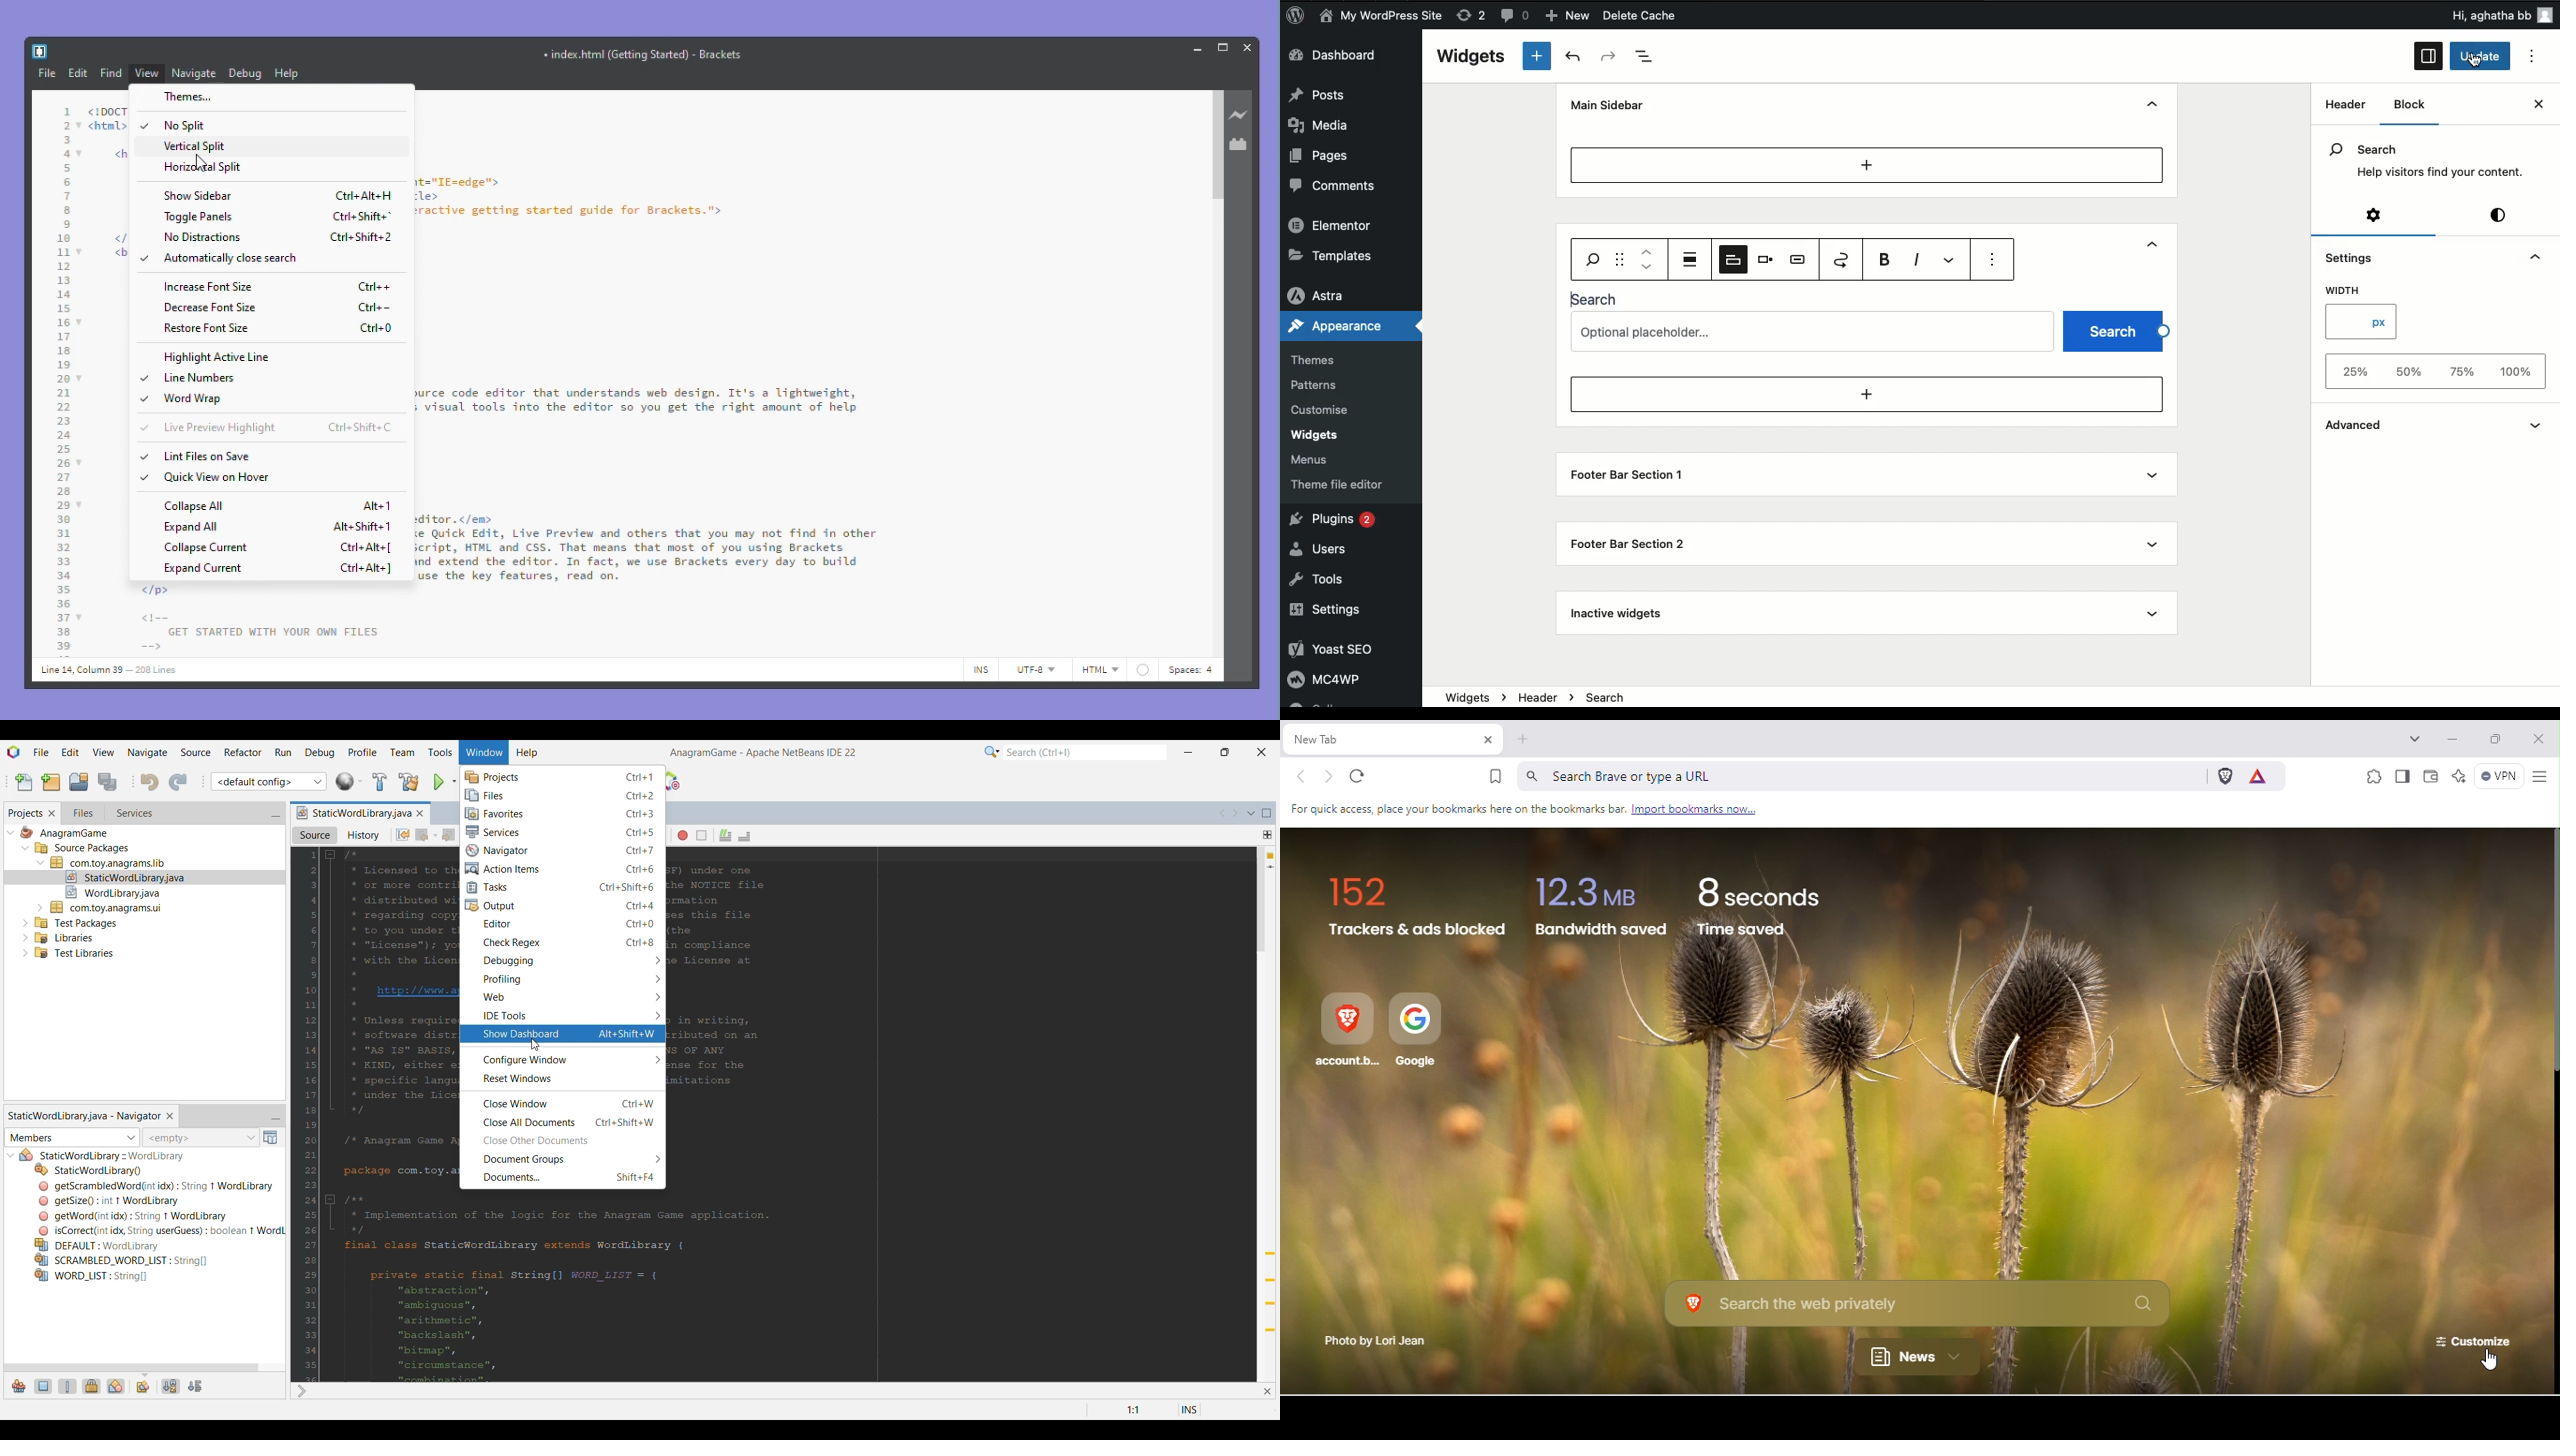  I want to click on  searchHelp visitors find your content., so click(2425, 161).